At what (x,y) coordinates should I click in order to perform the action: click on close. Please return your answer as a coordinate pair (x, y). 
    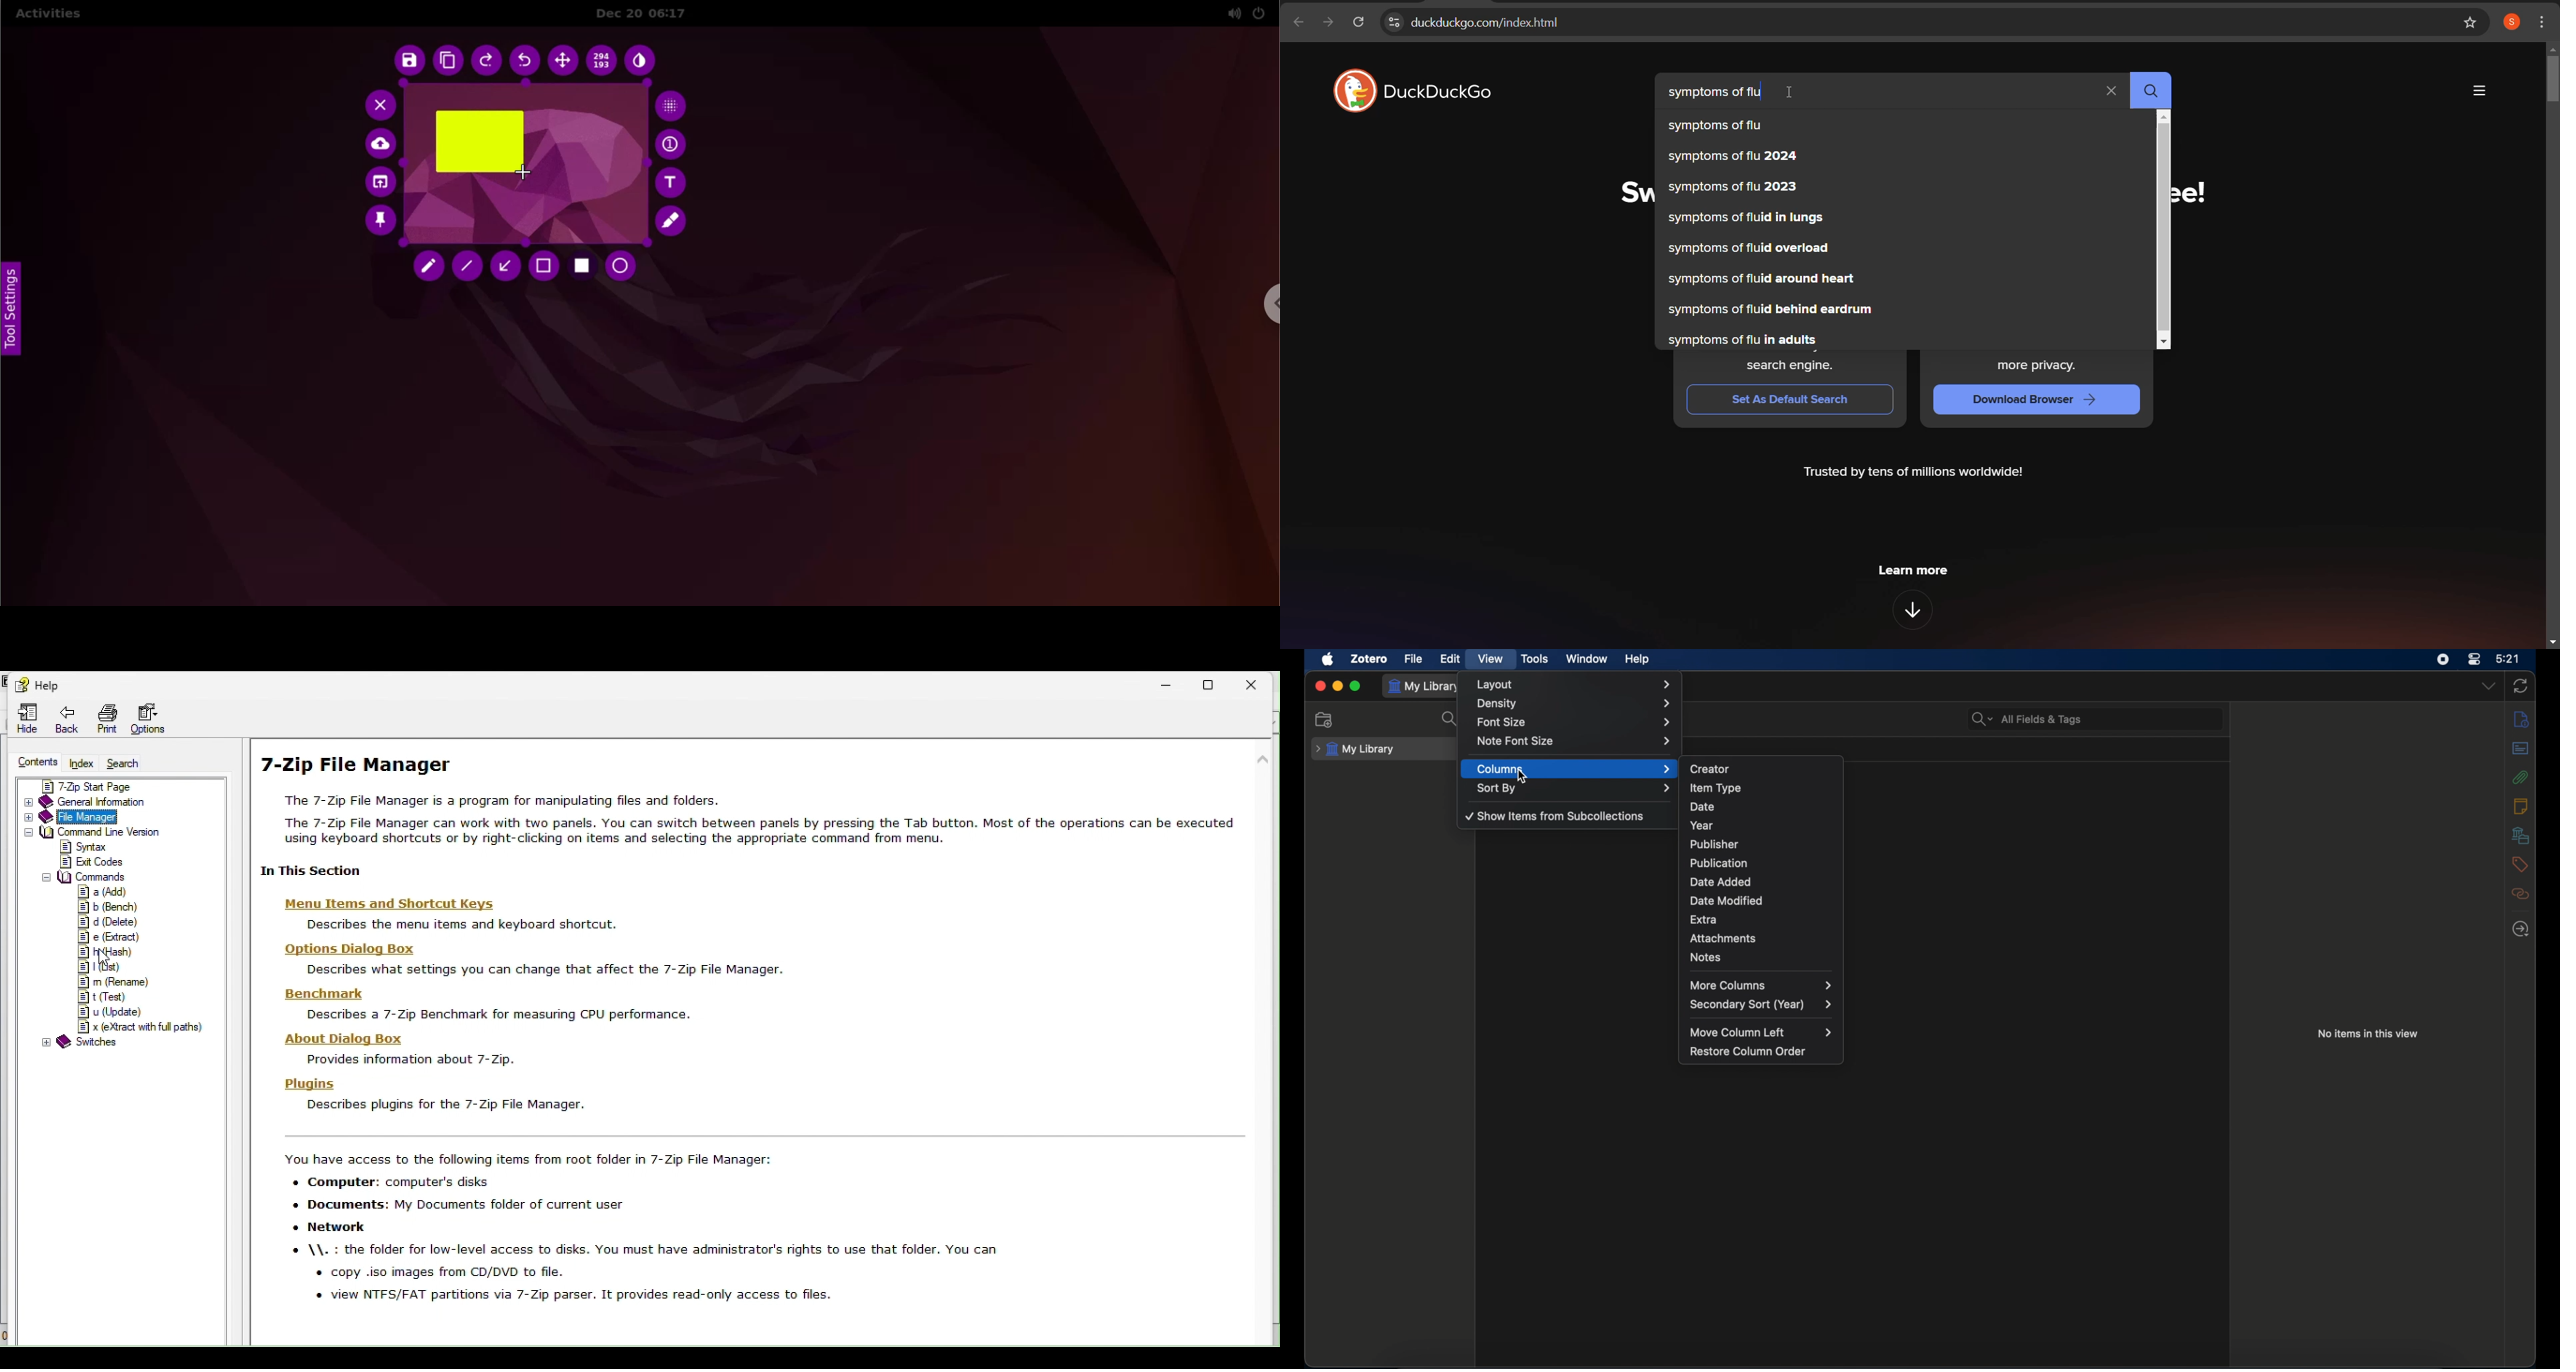
    Looking at the image, I should click on (1320, 685).